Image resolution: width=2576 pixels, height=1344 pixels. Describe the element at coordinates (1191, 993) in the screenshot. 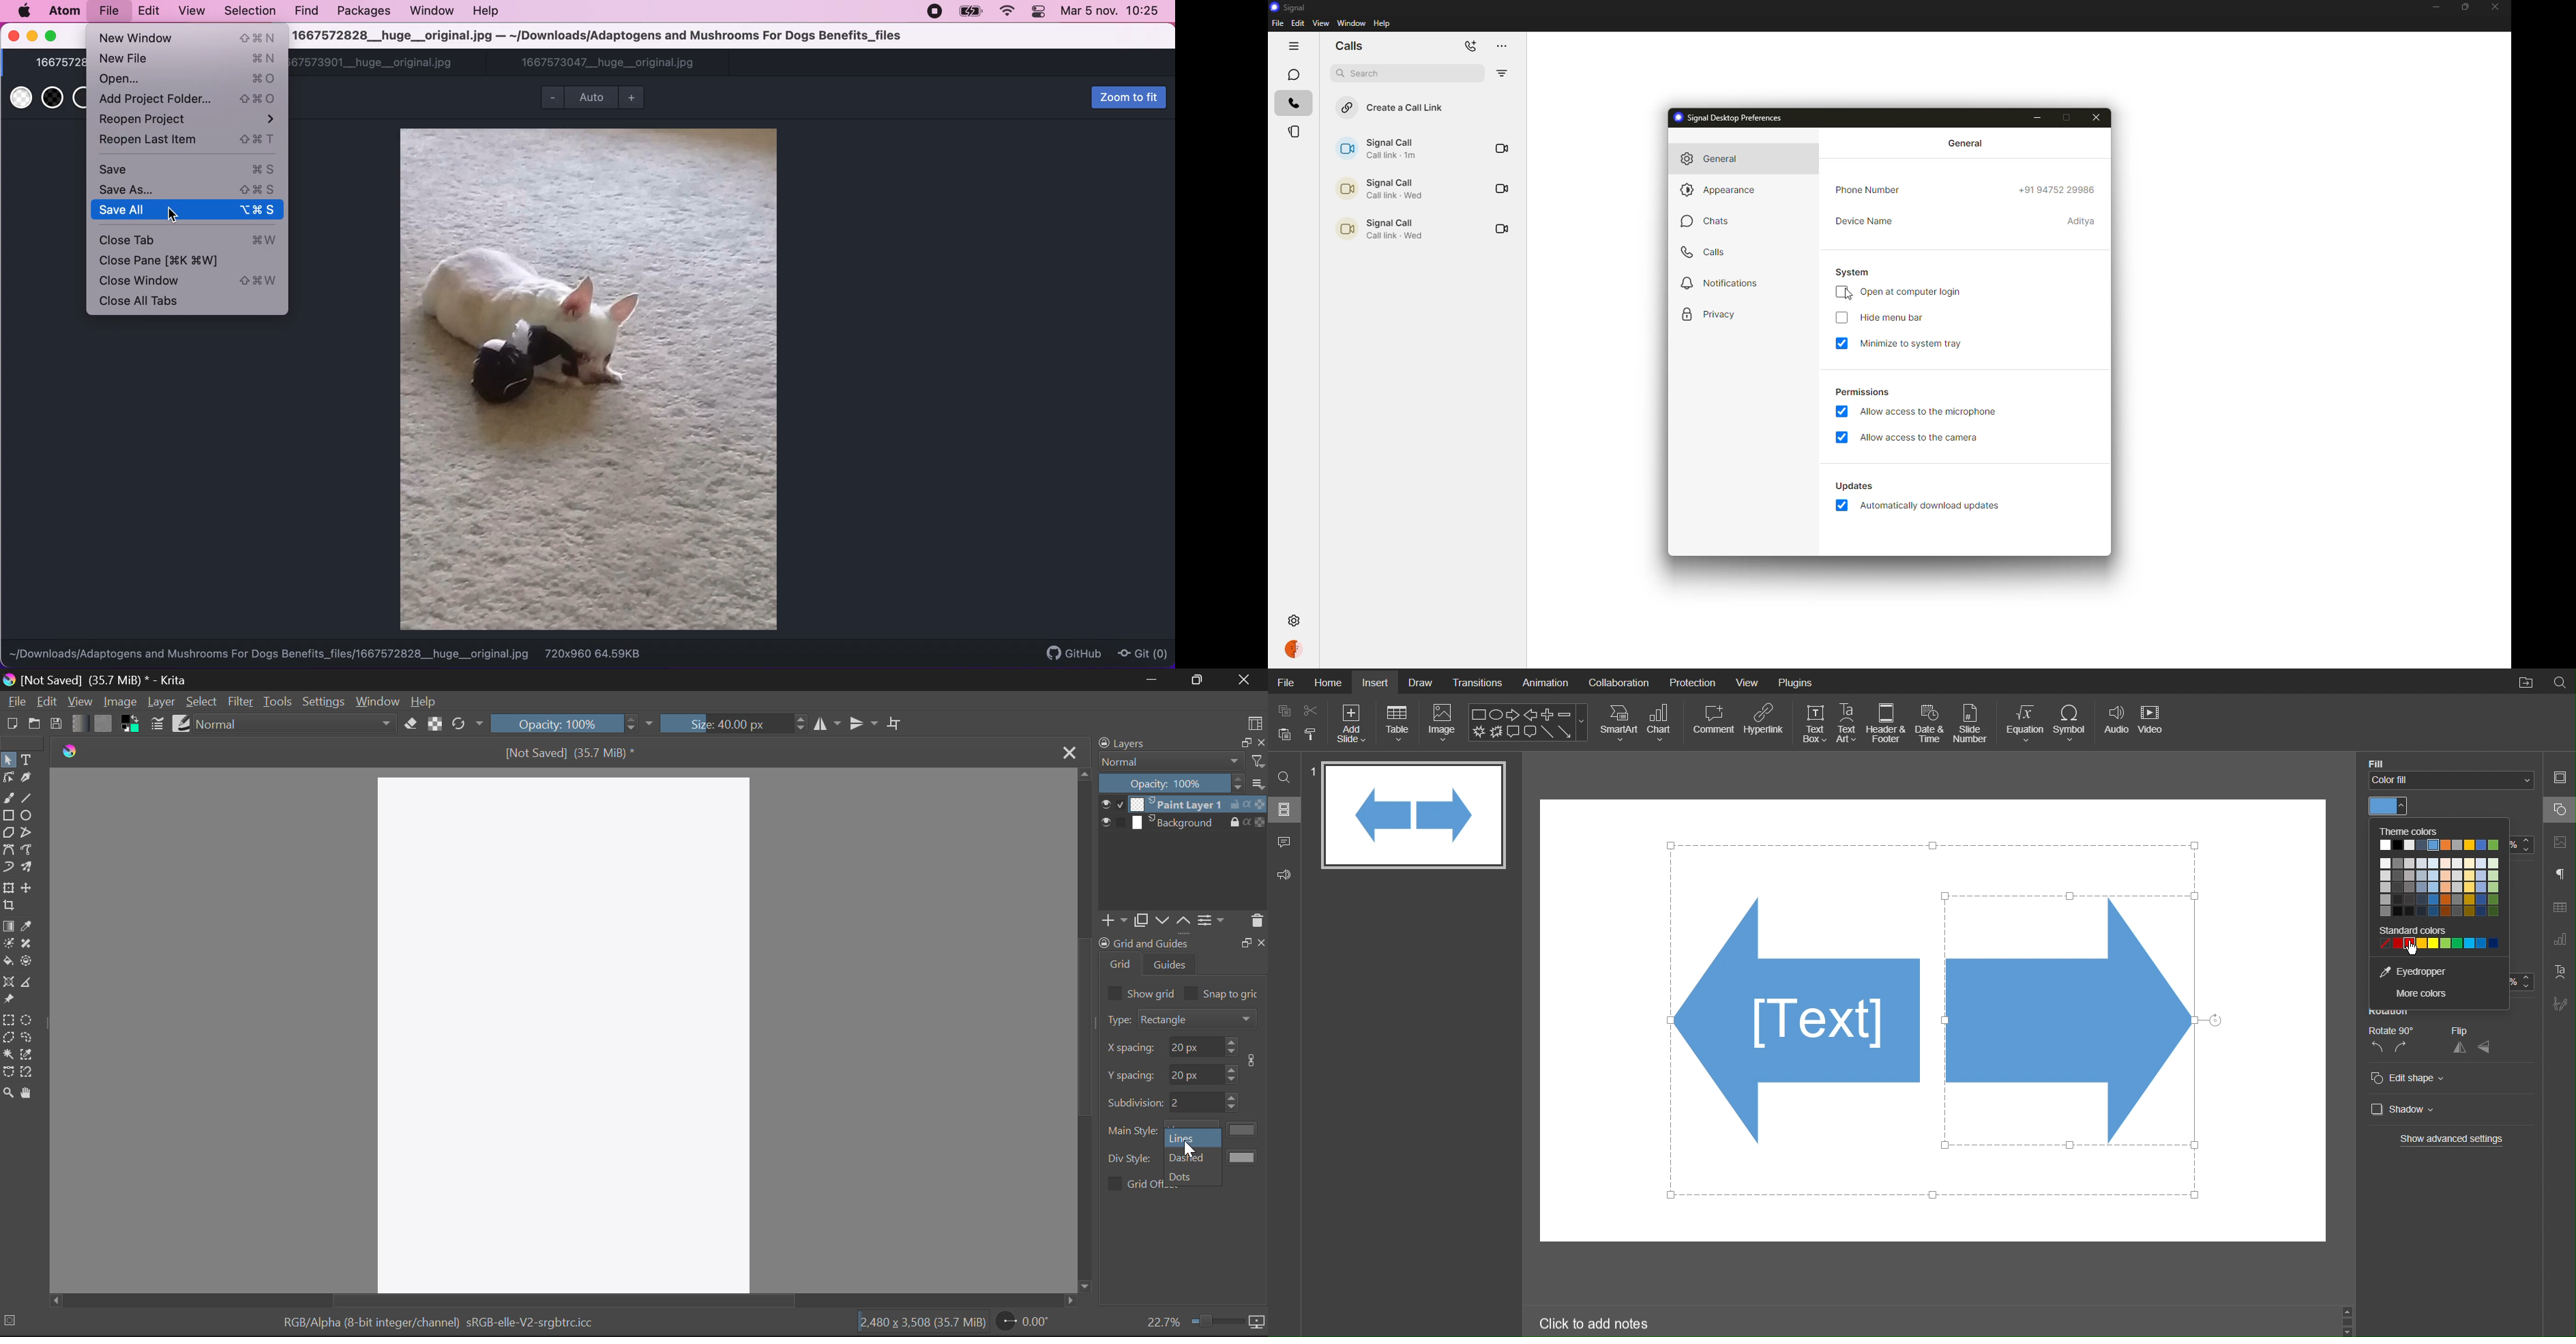

I see `checkbox` at that location.